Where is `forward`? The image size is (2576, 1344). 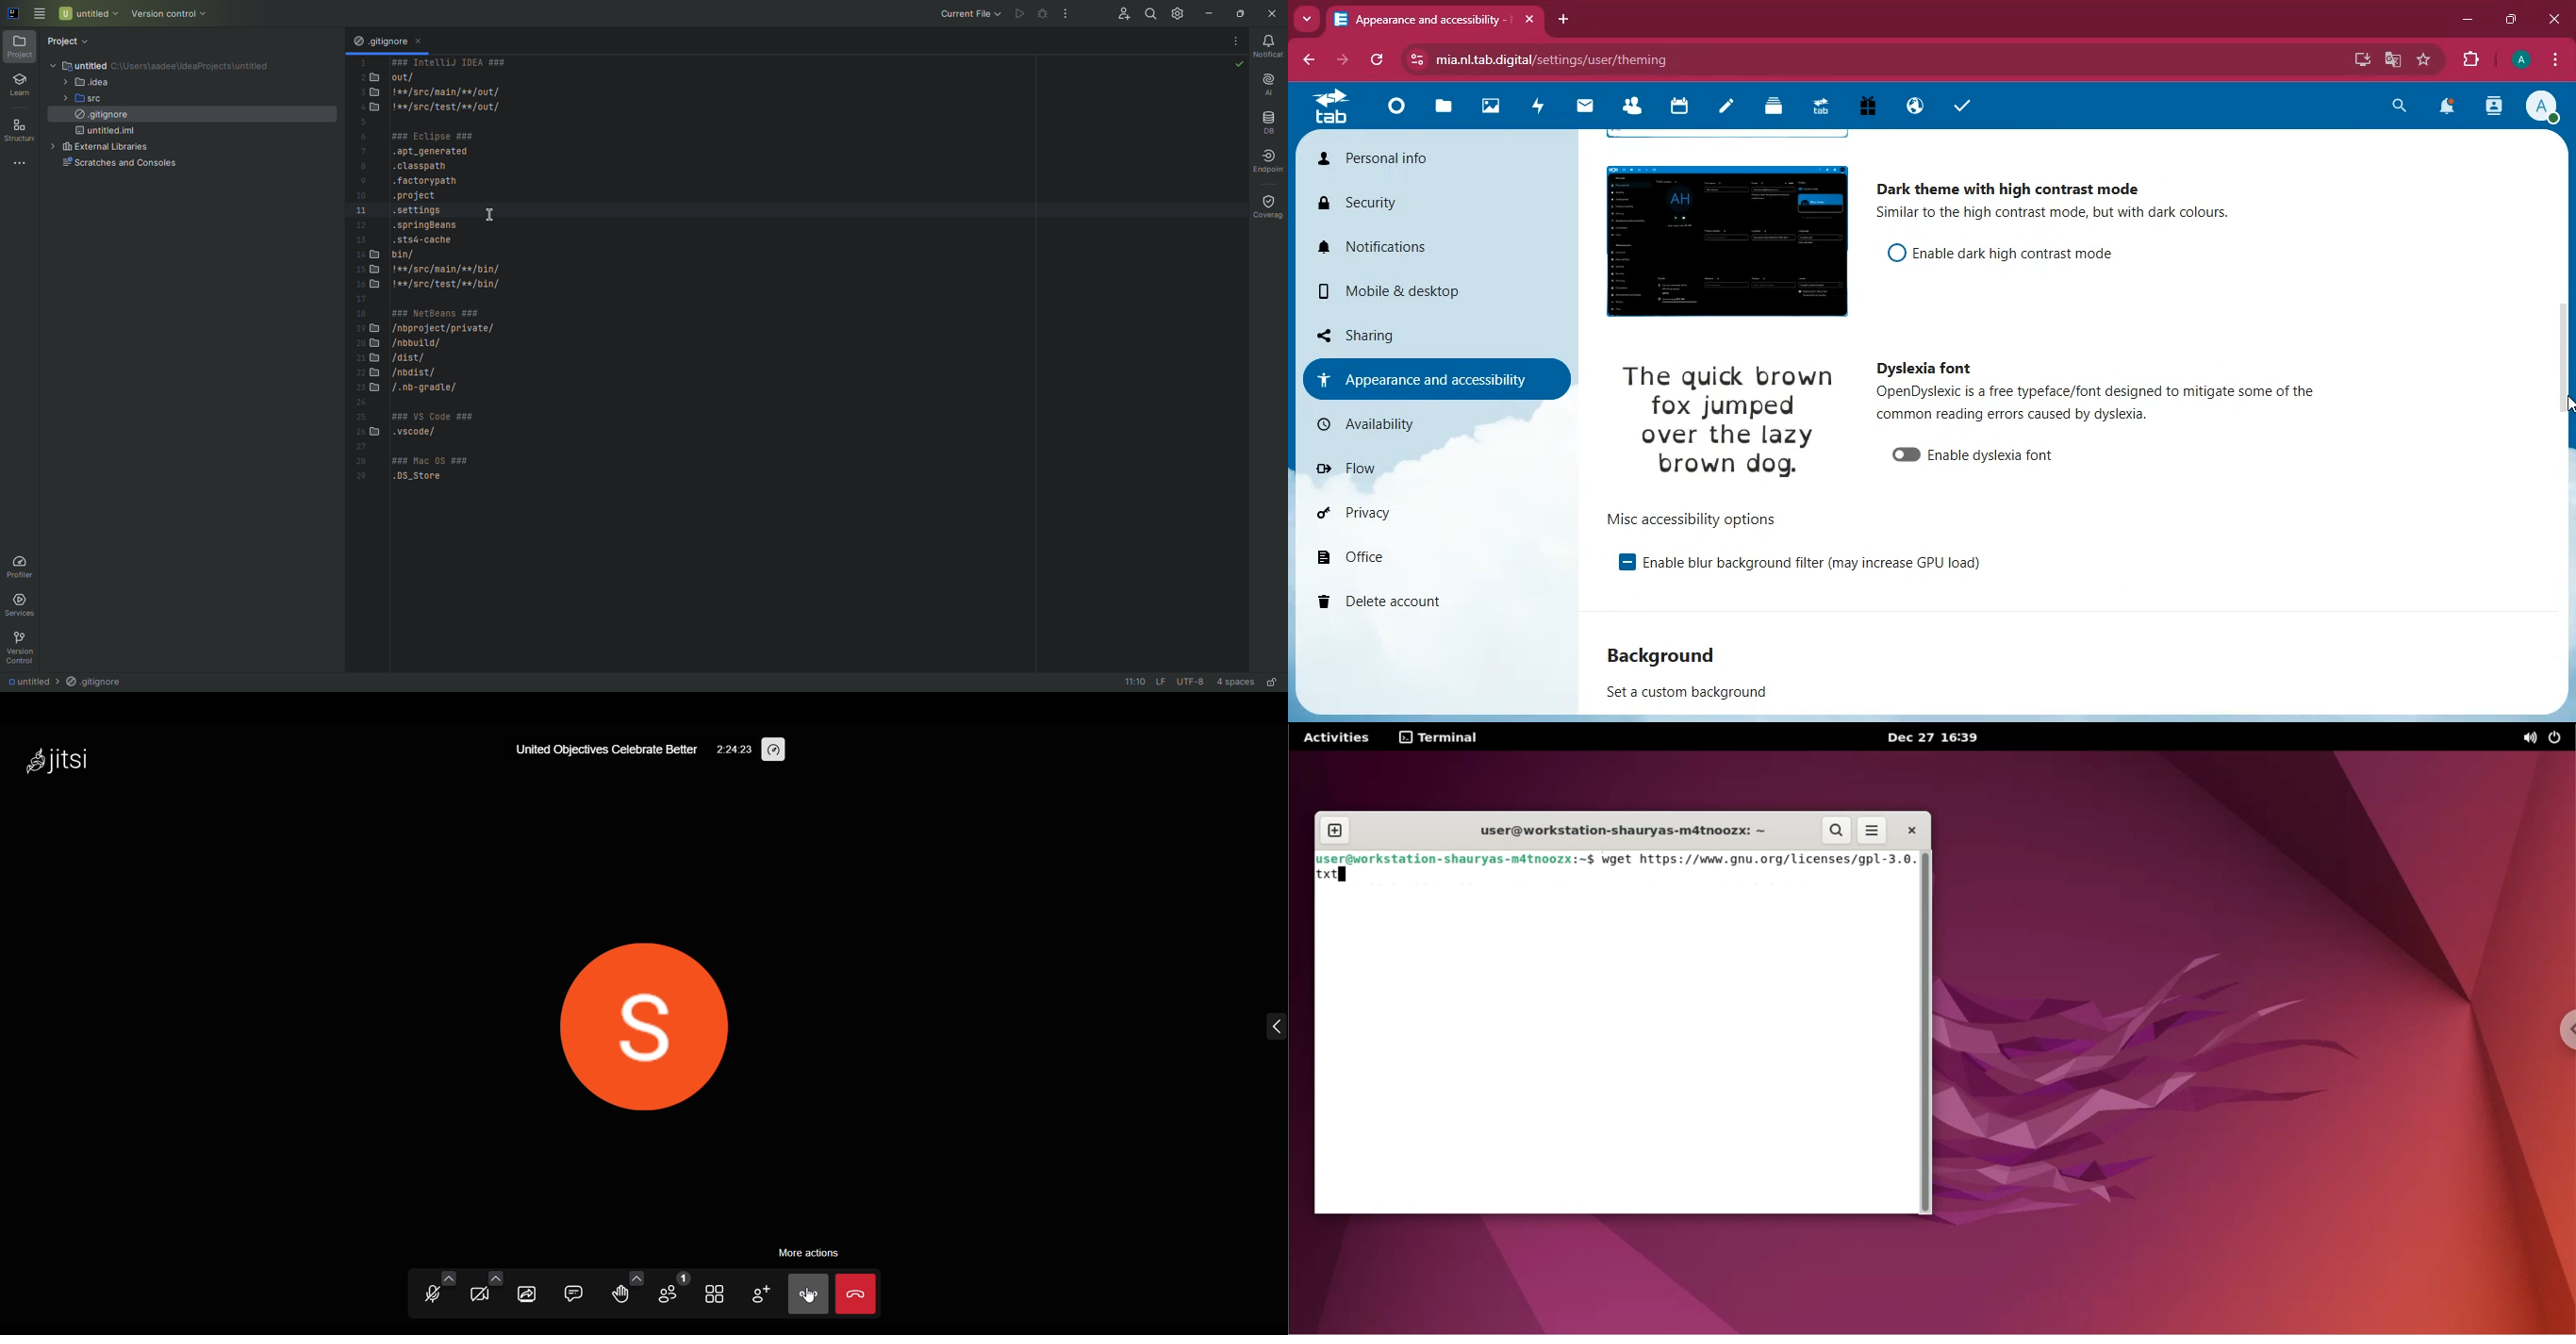 forward is located at coordinates (1345, 59).